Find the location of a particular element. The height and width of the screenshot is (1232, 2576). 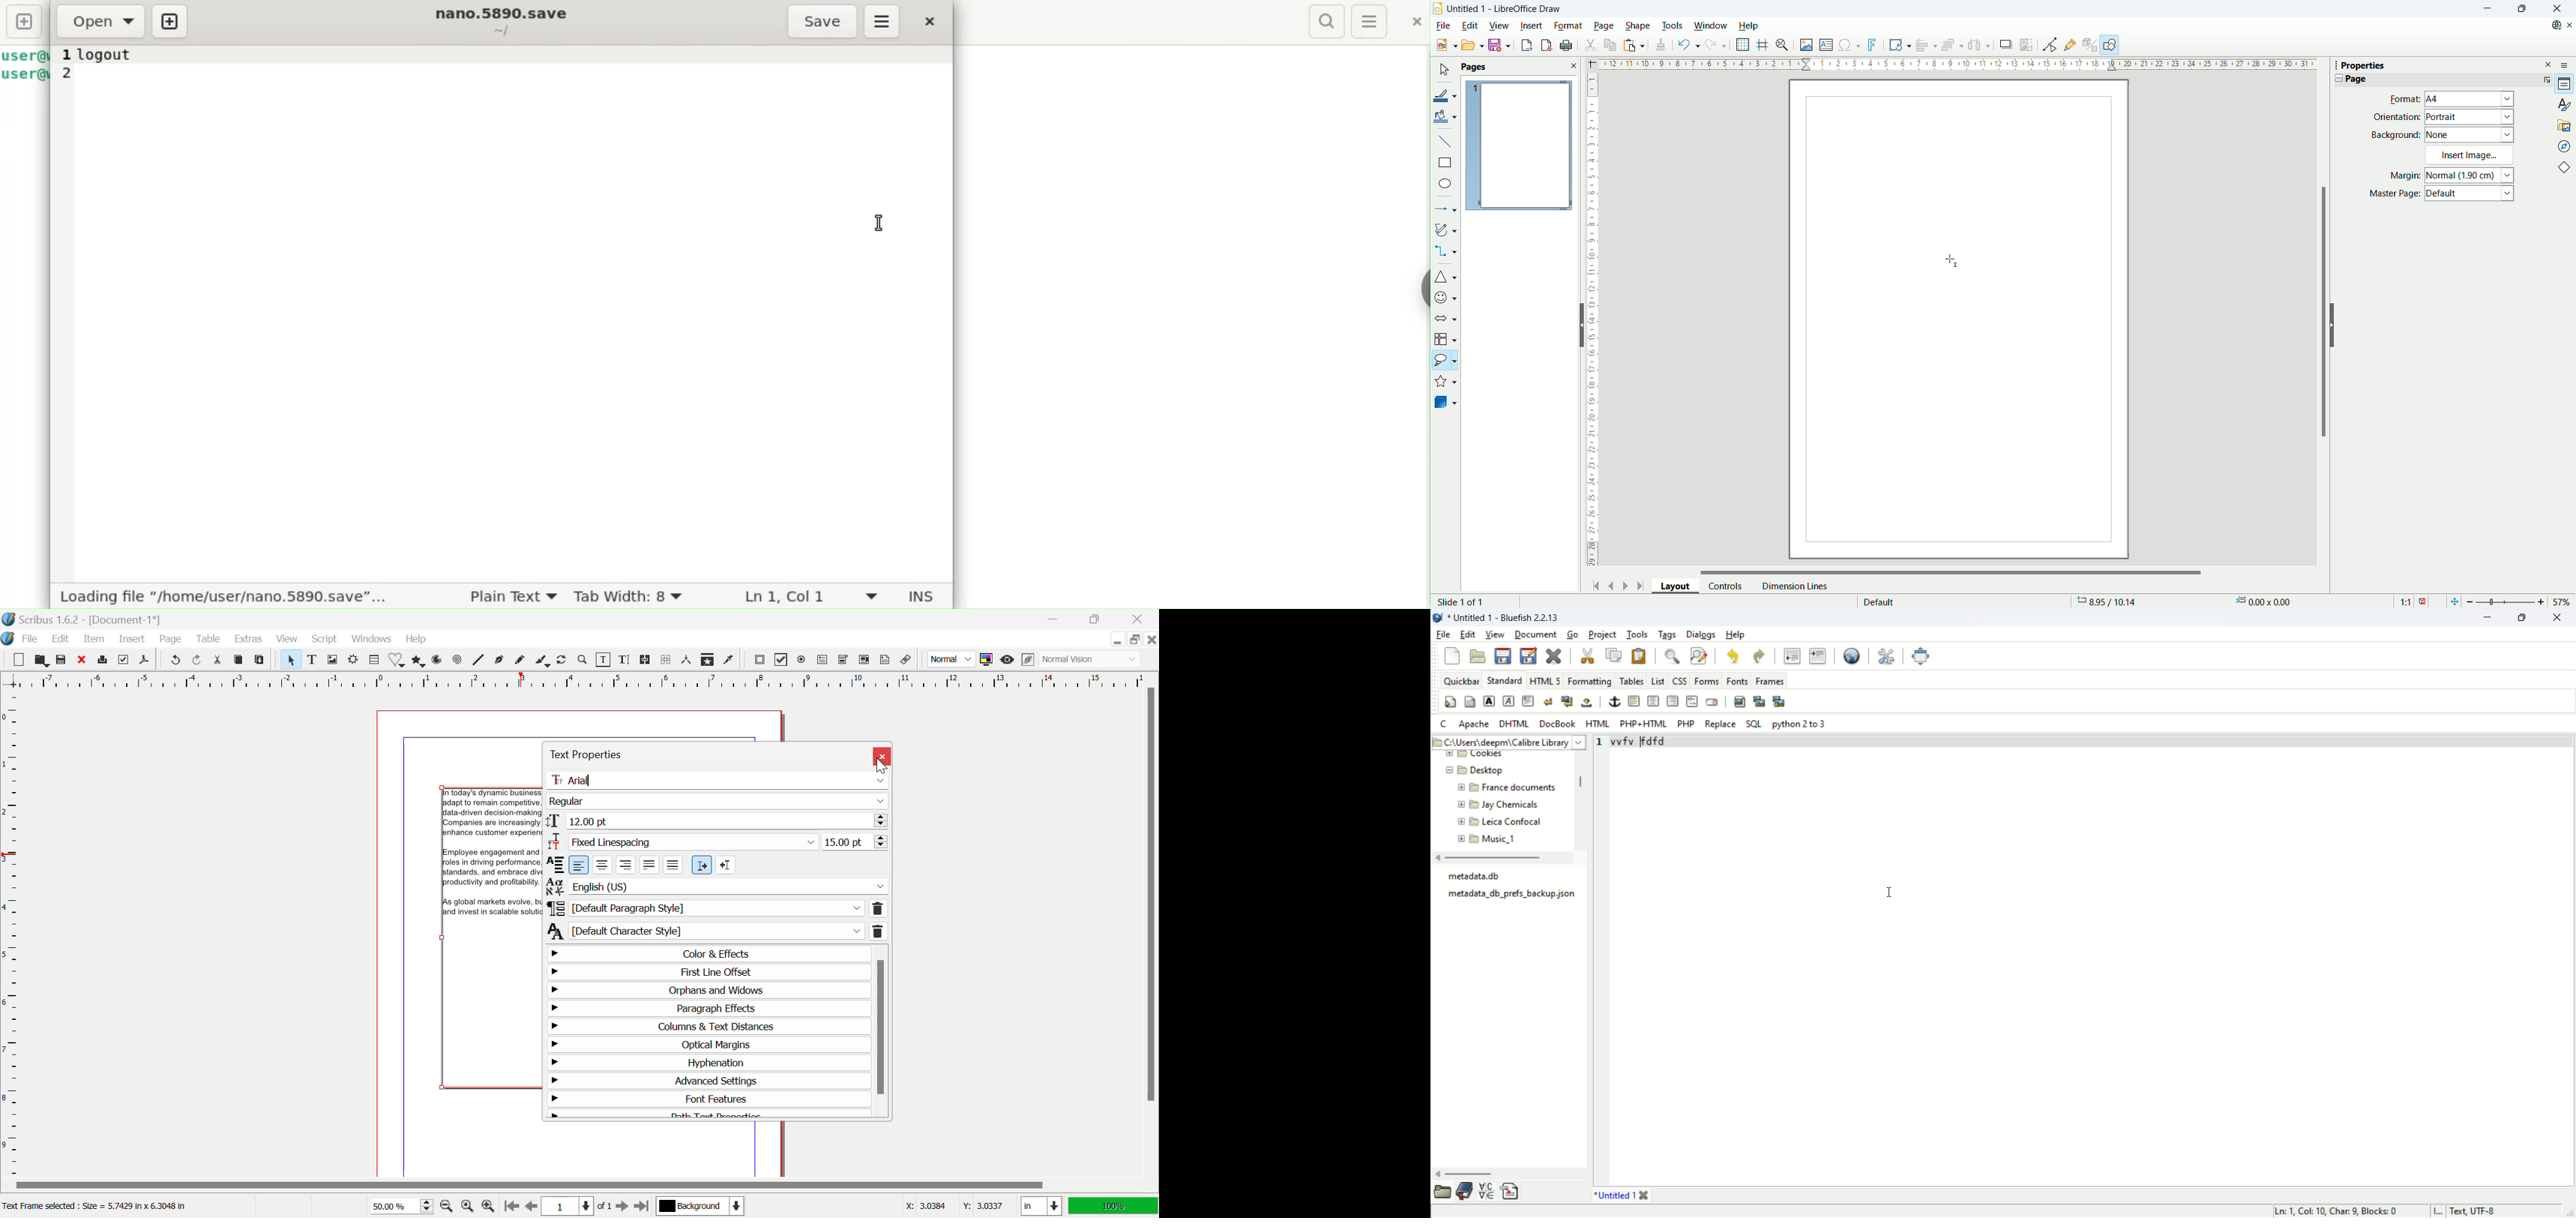

Background is located at coordinates (699, 1205).